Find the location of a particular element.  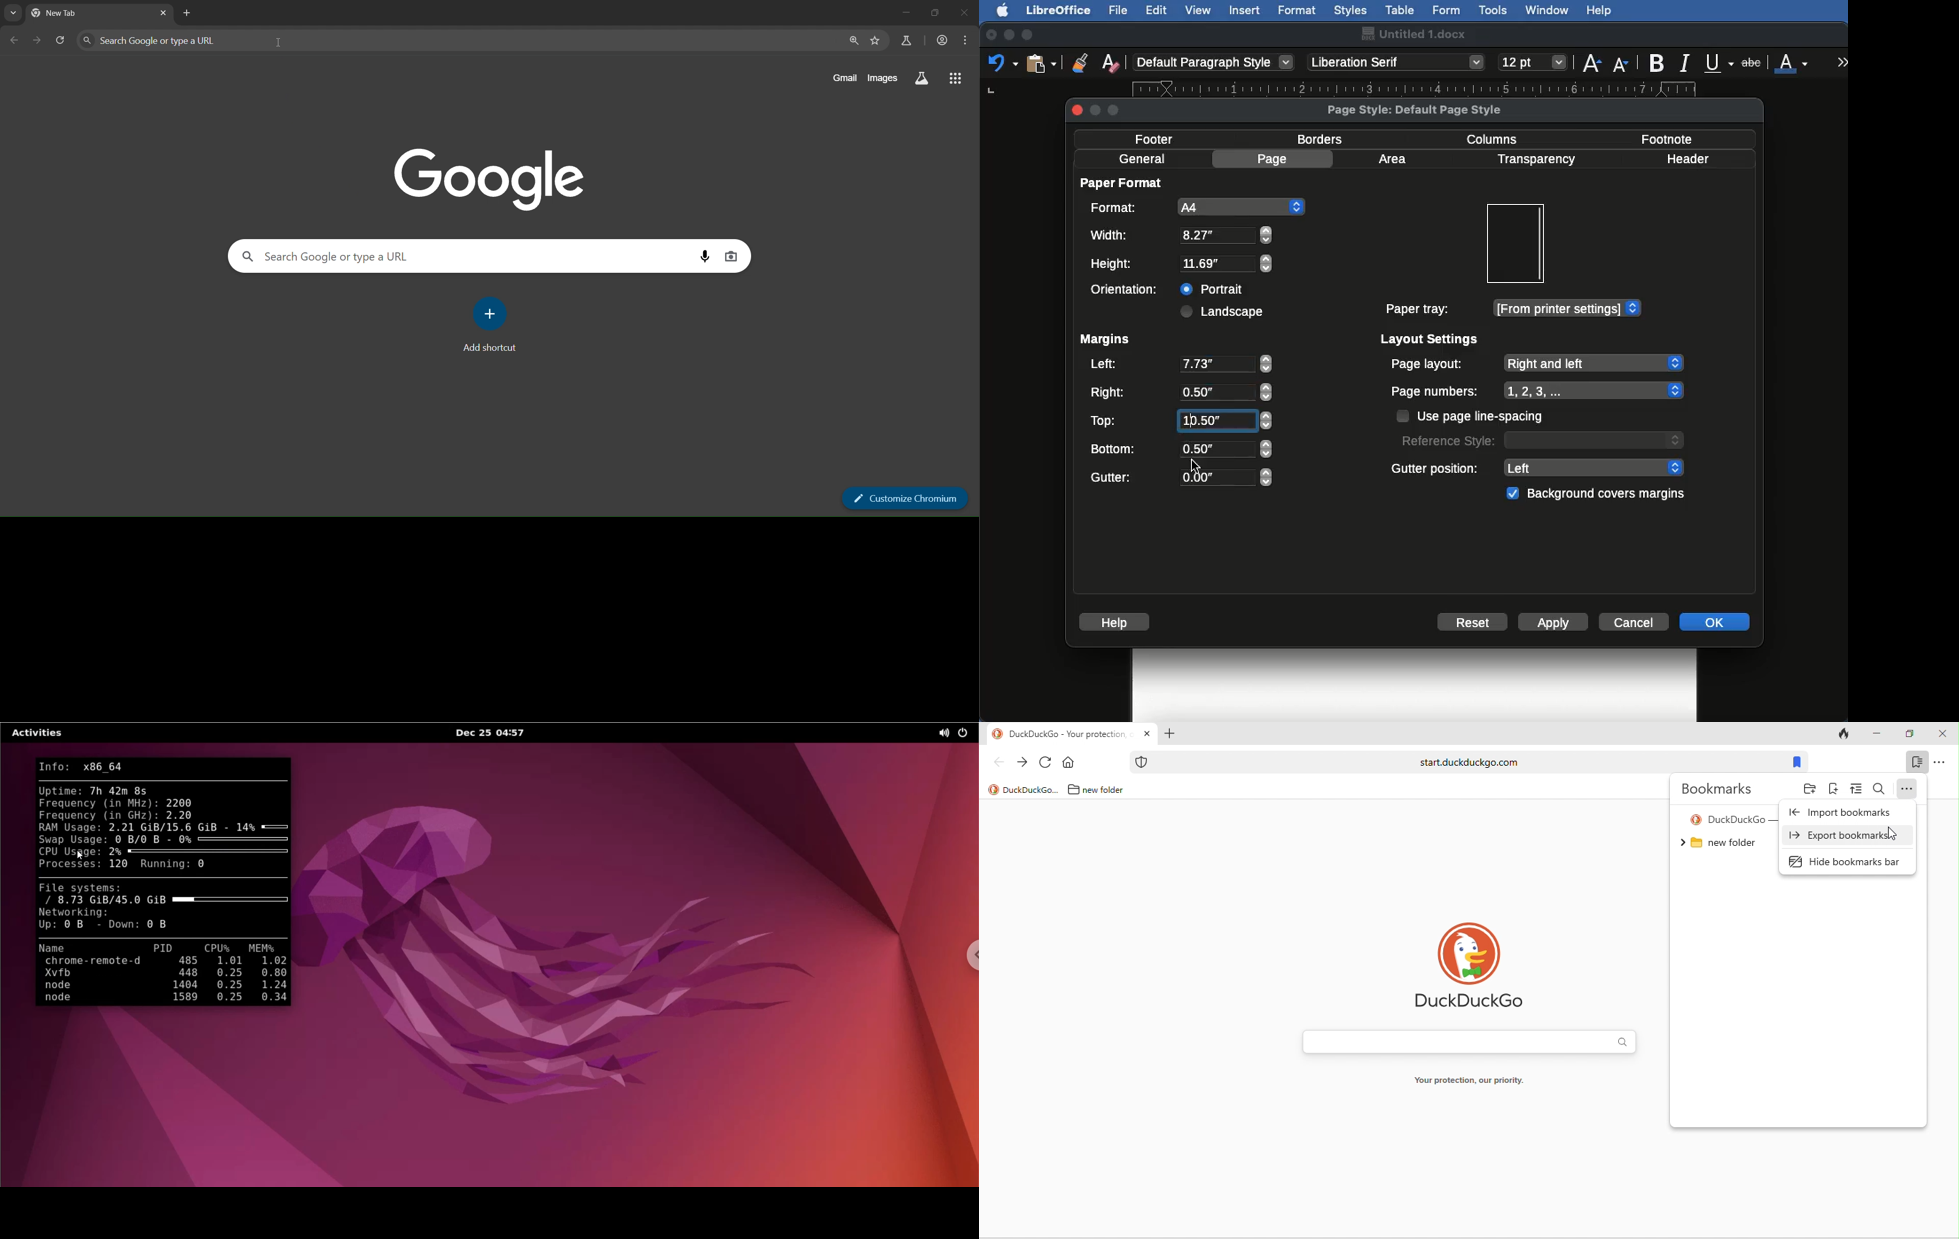

Columns is located at coordinates (1497, 137).